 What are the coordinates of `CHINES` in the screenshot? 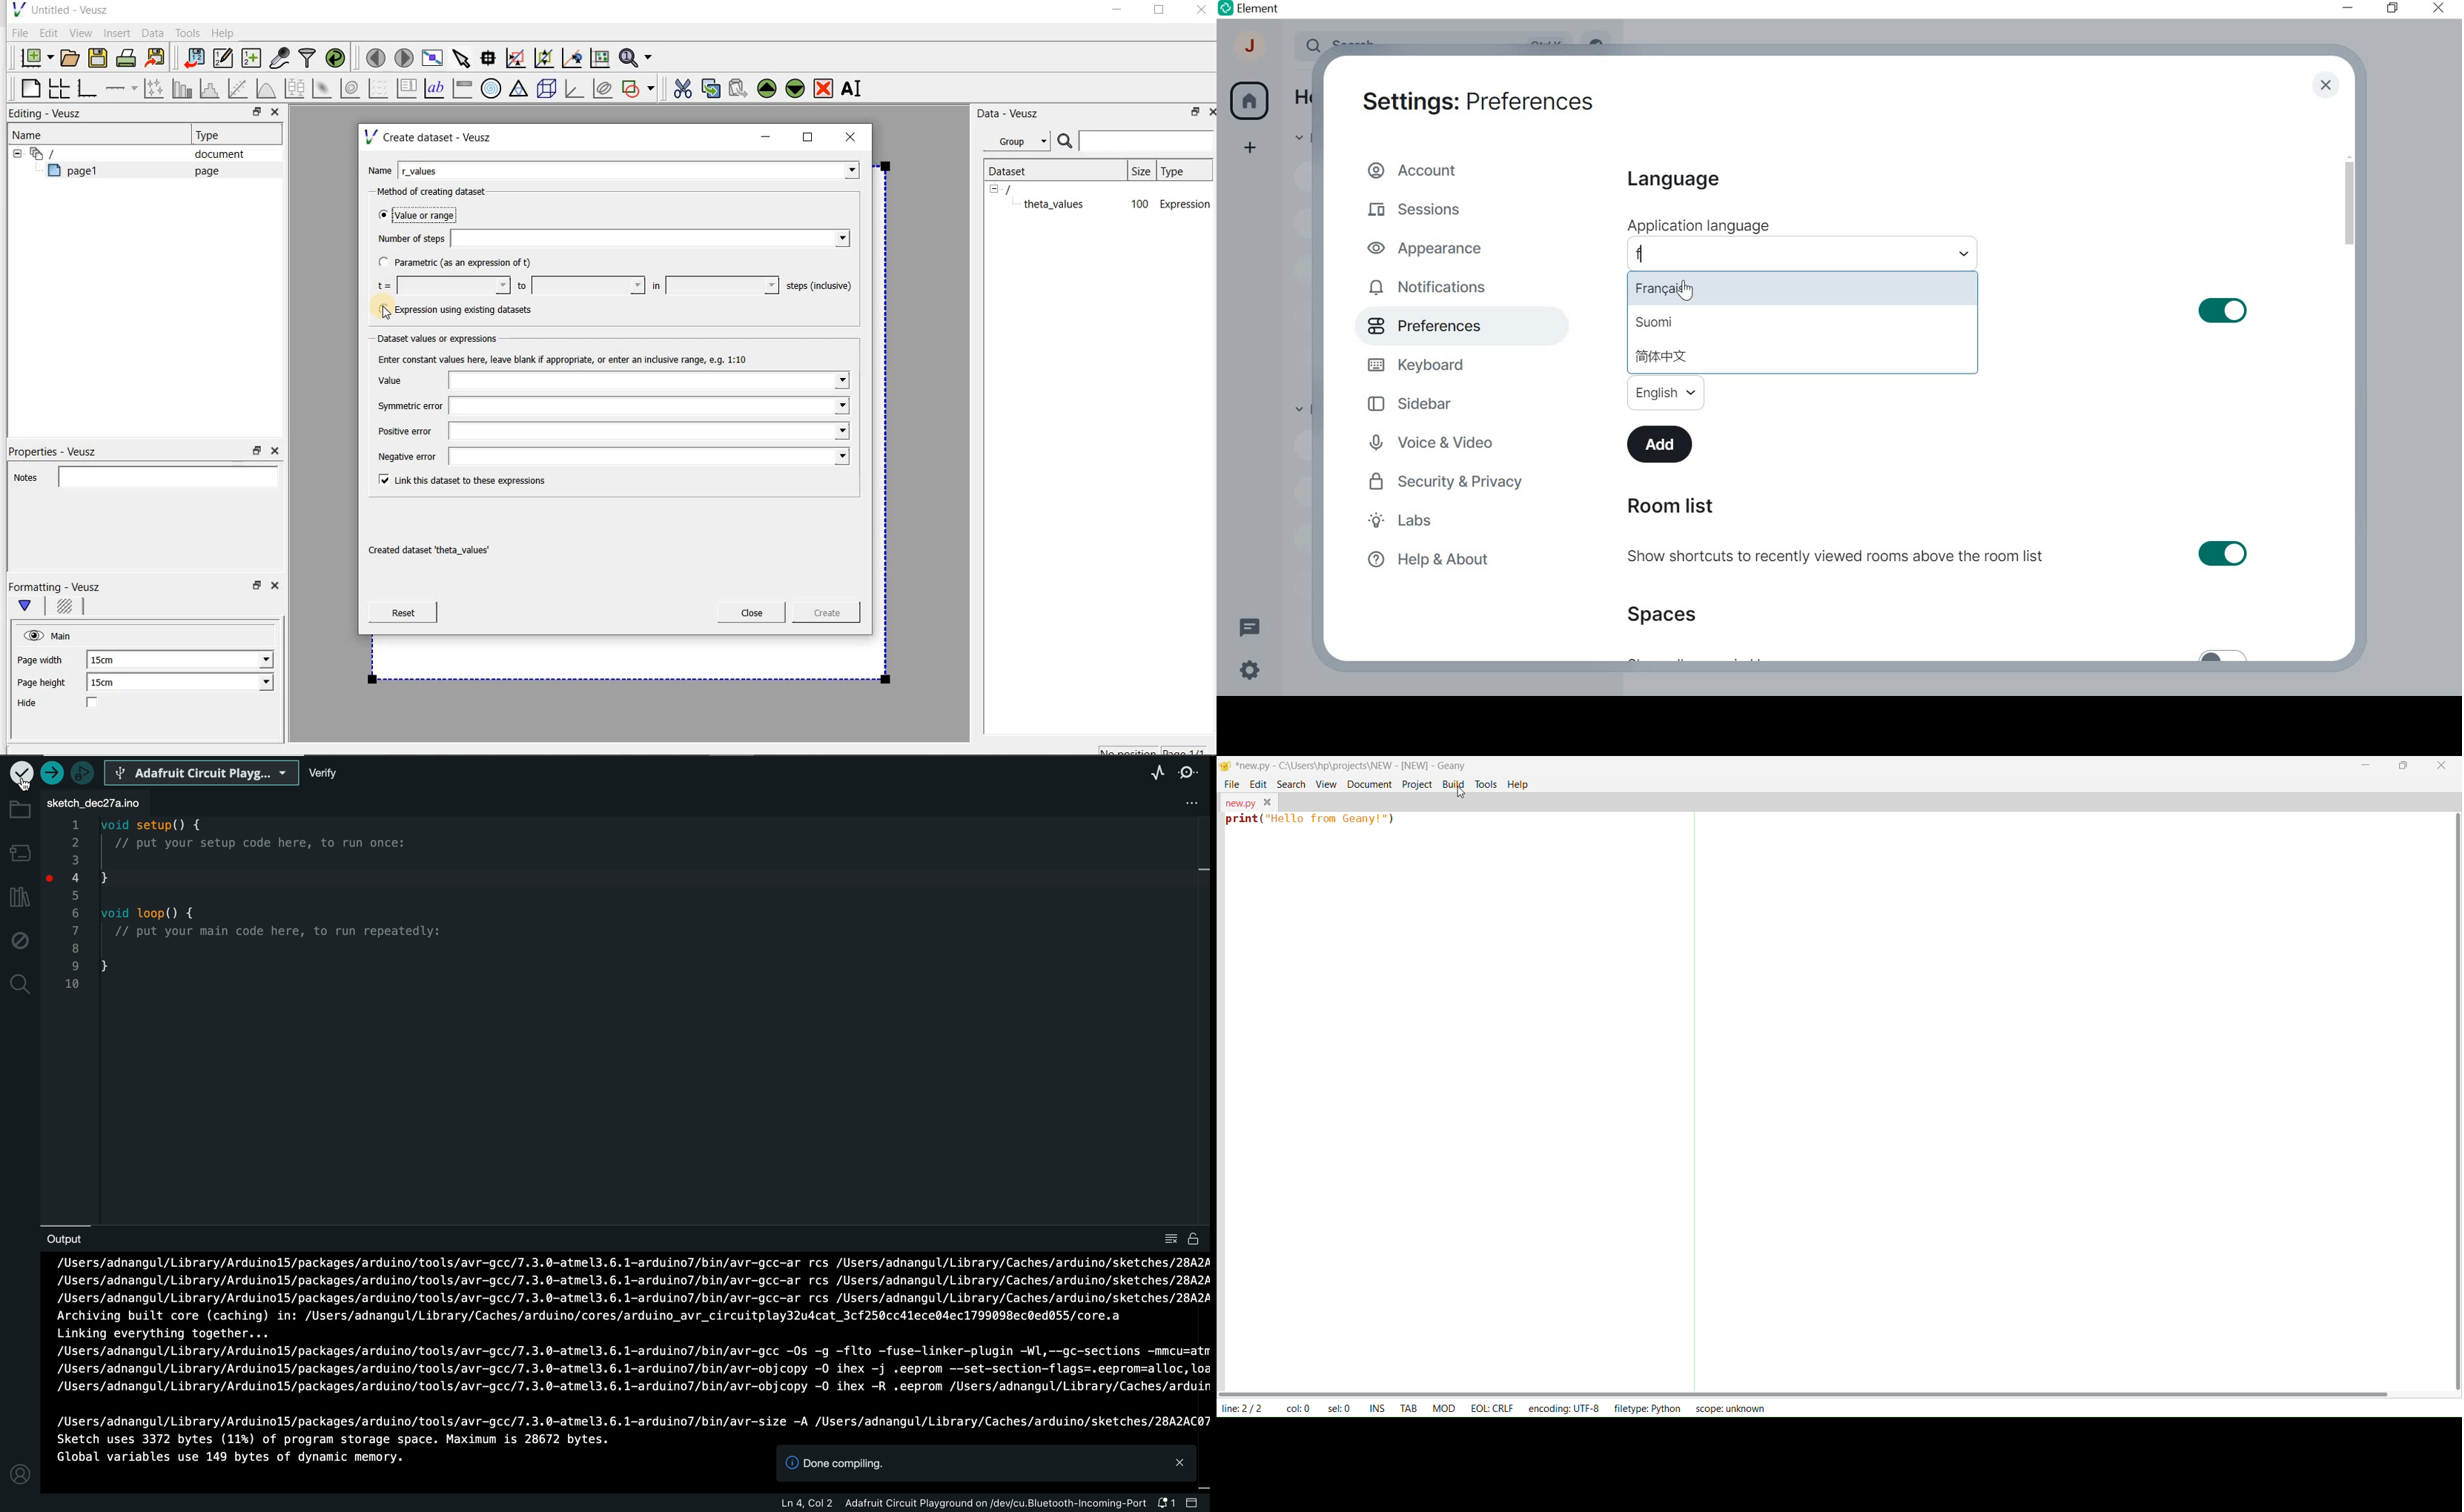 It's located at (1661, 356).